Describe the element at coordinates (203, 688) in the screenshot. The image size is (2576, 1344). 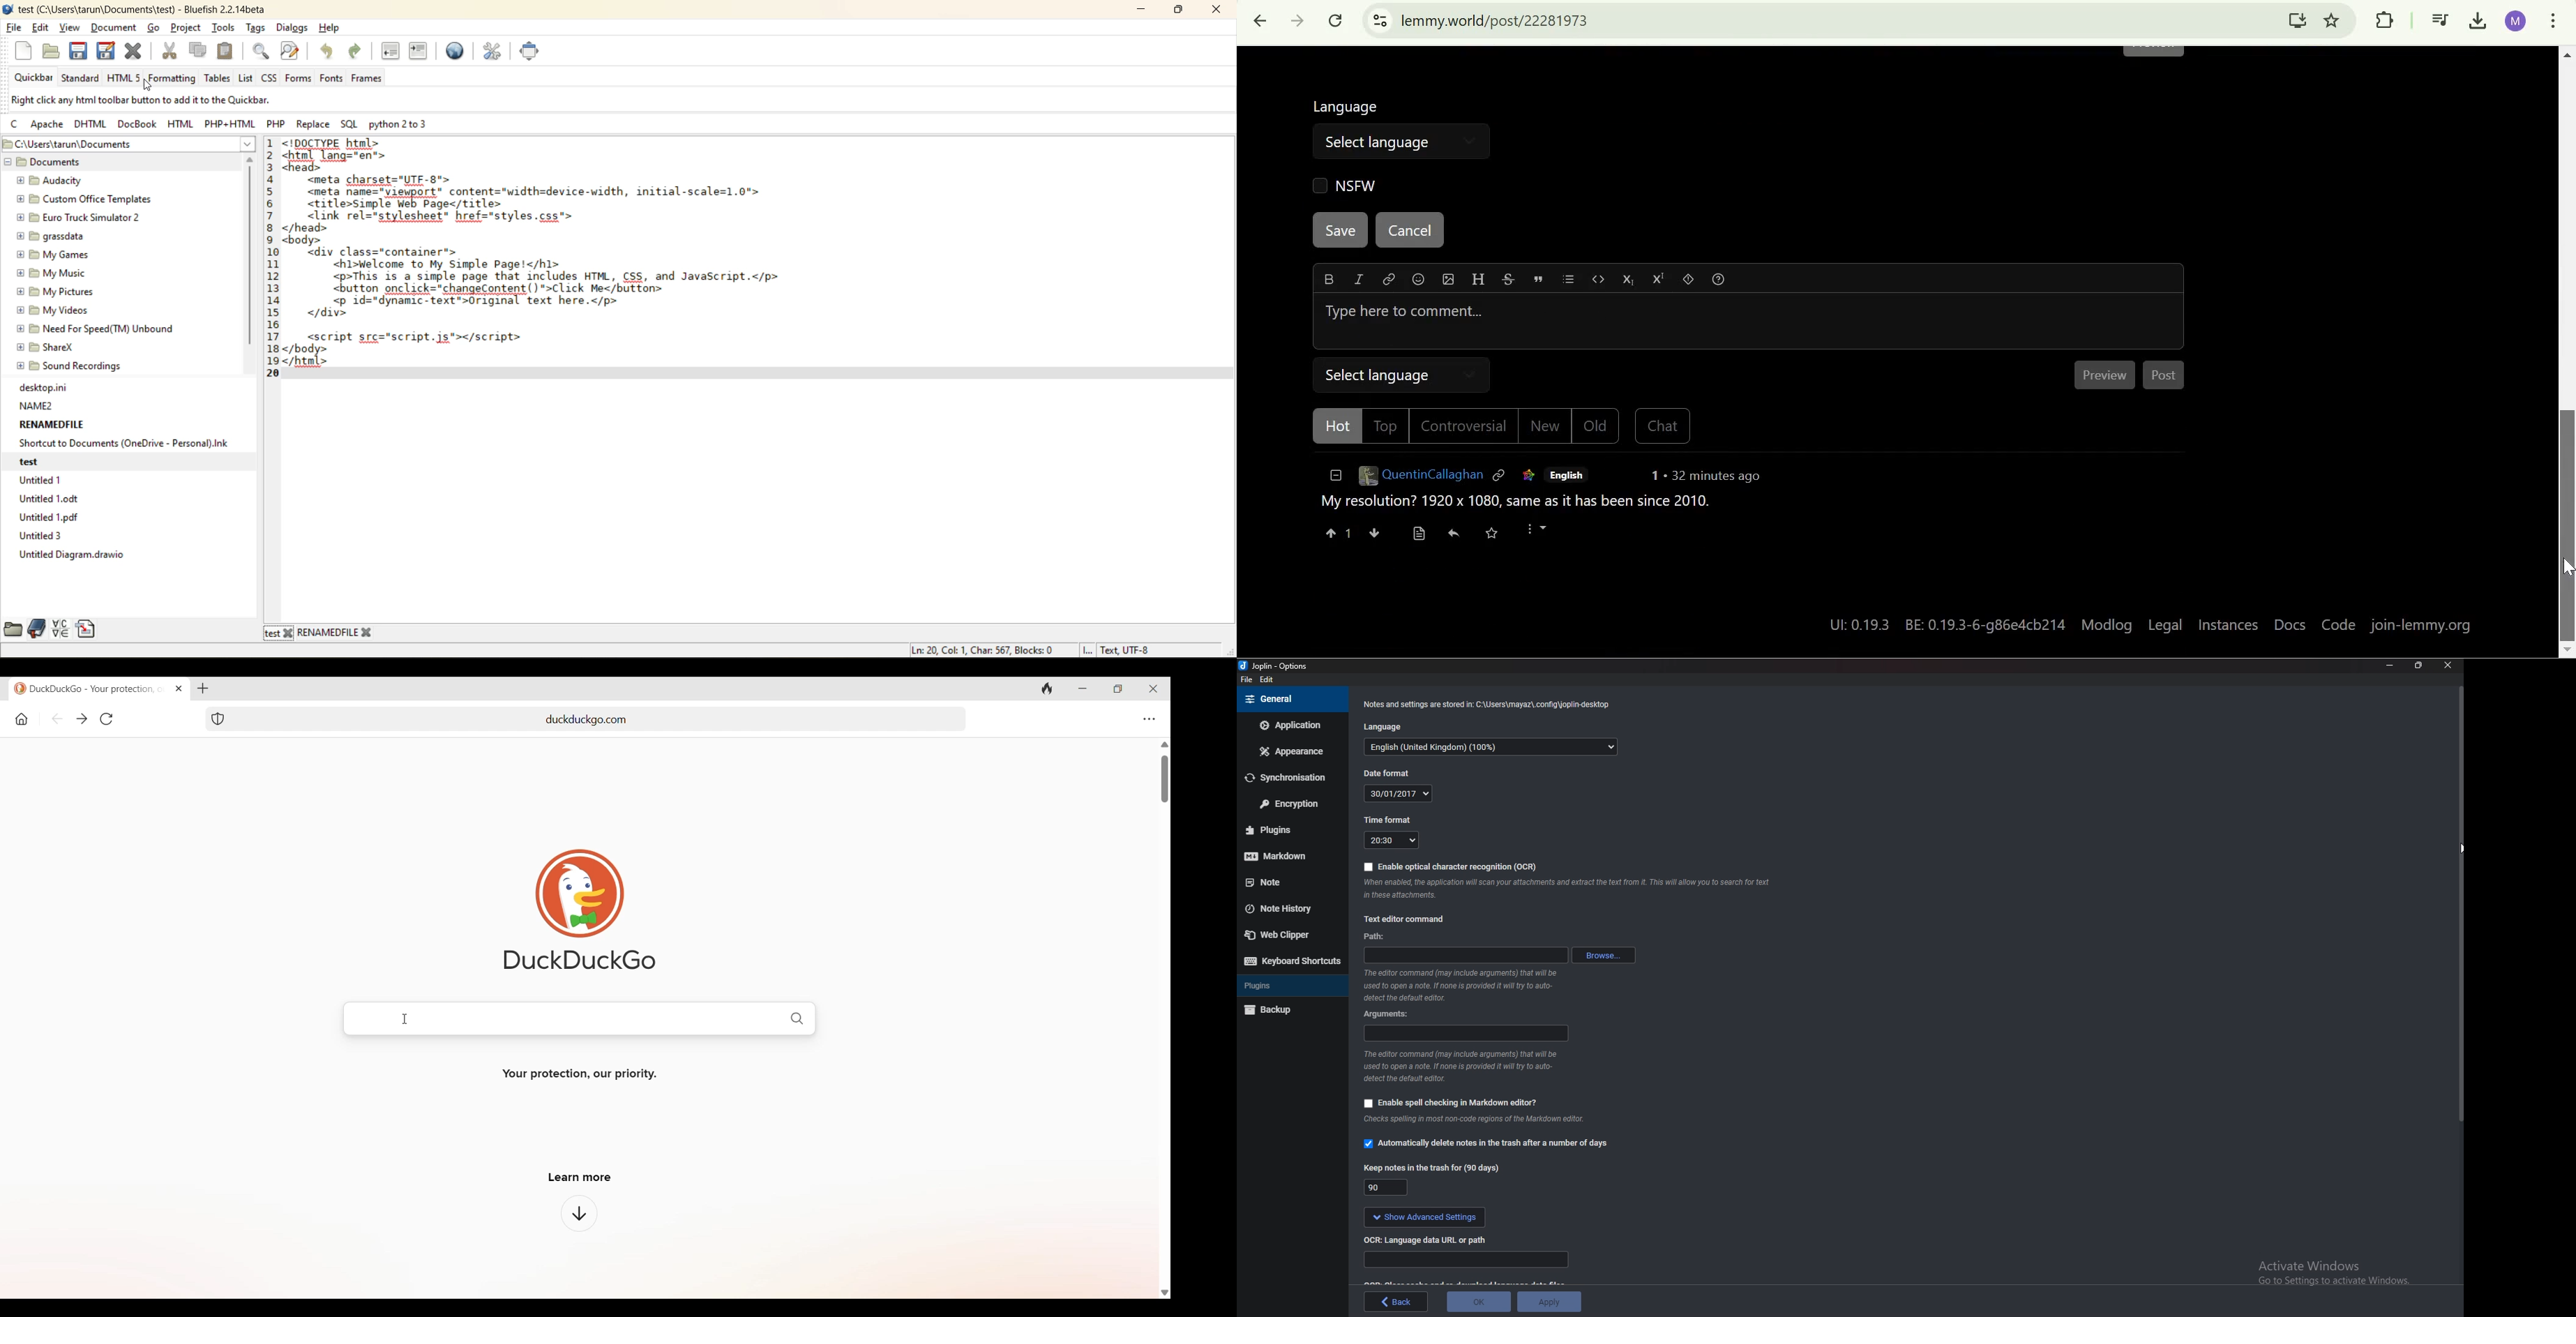
I see `Add new tab` at that location.